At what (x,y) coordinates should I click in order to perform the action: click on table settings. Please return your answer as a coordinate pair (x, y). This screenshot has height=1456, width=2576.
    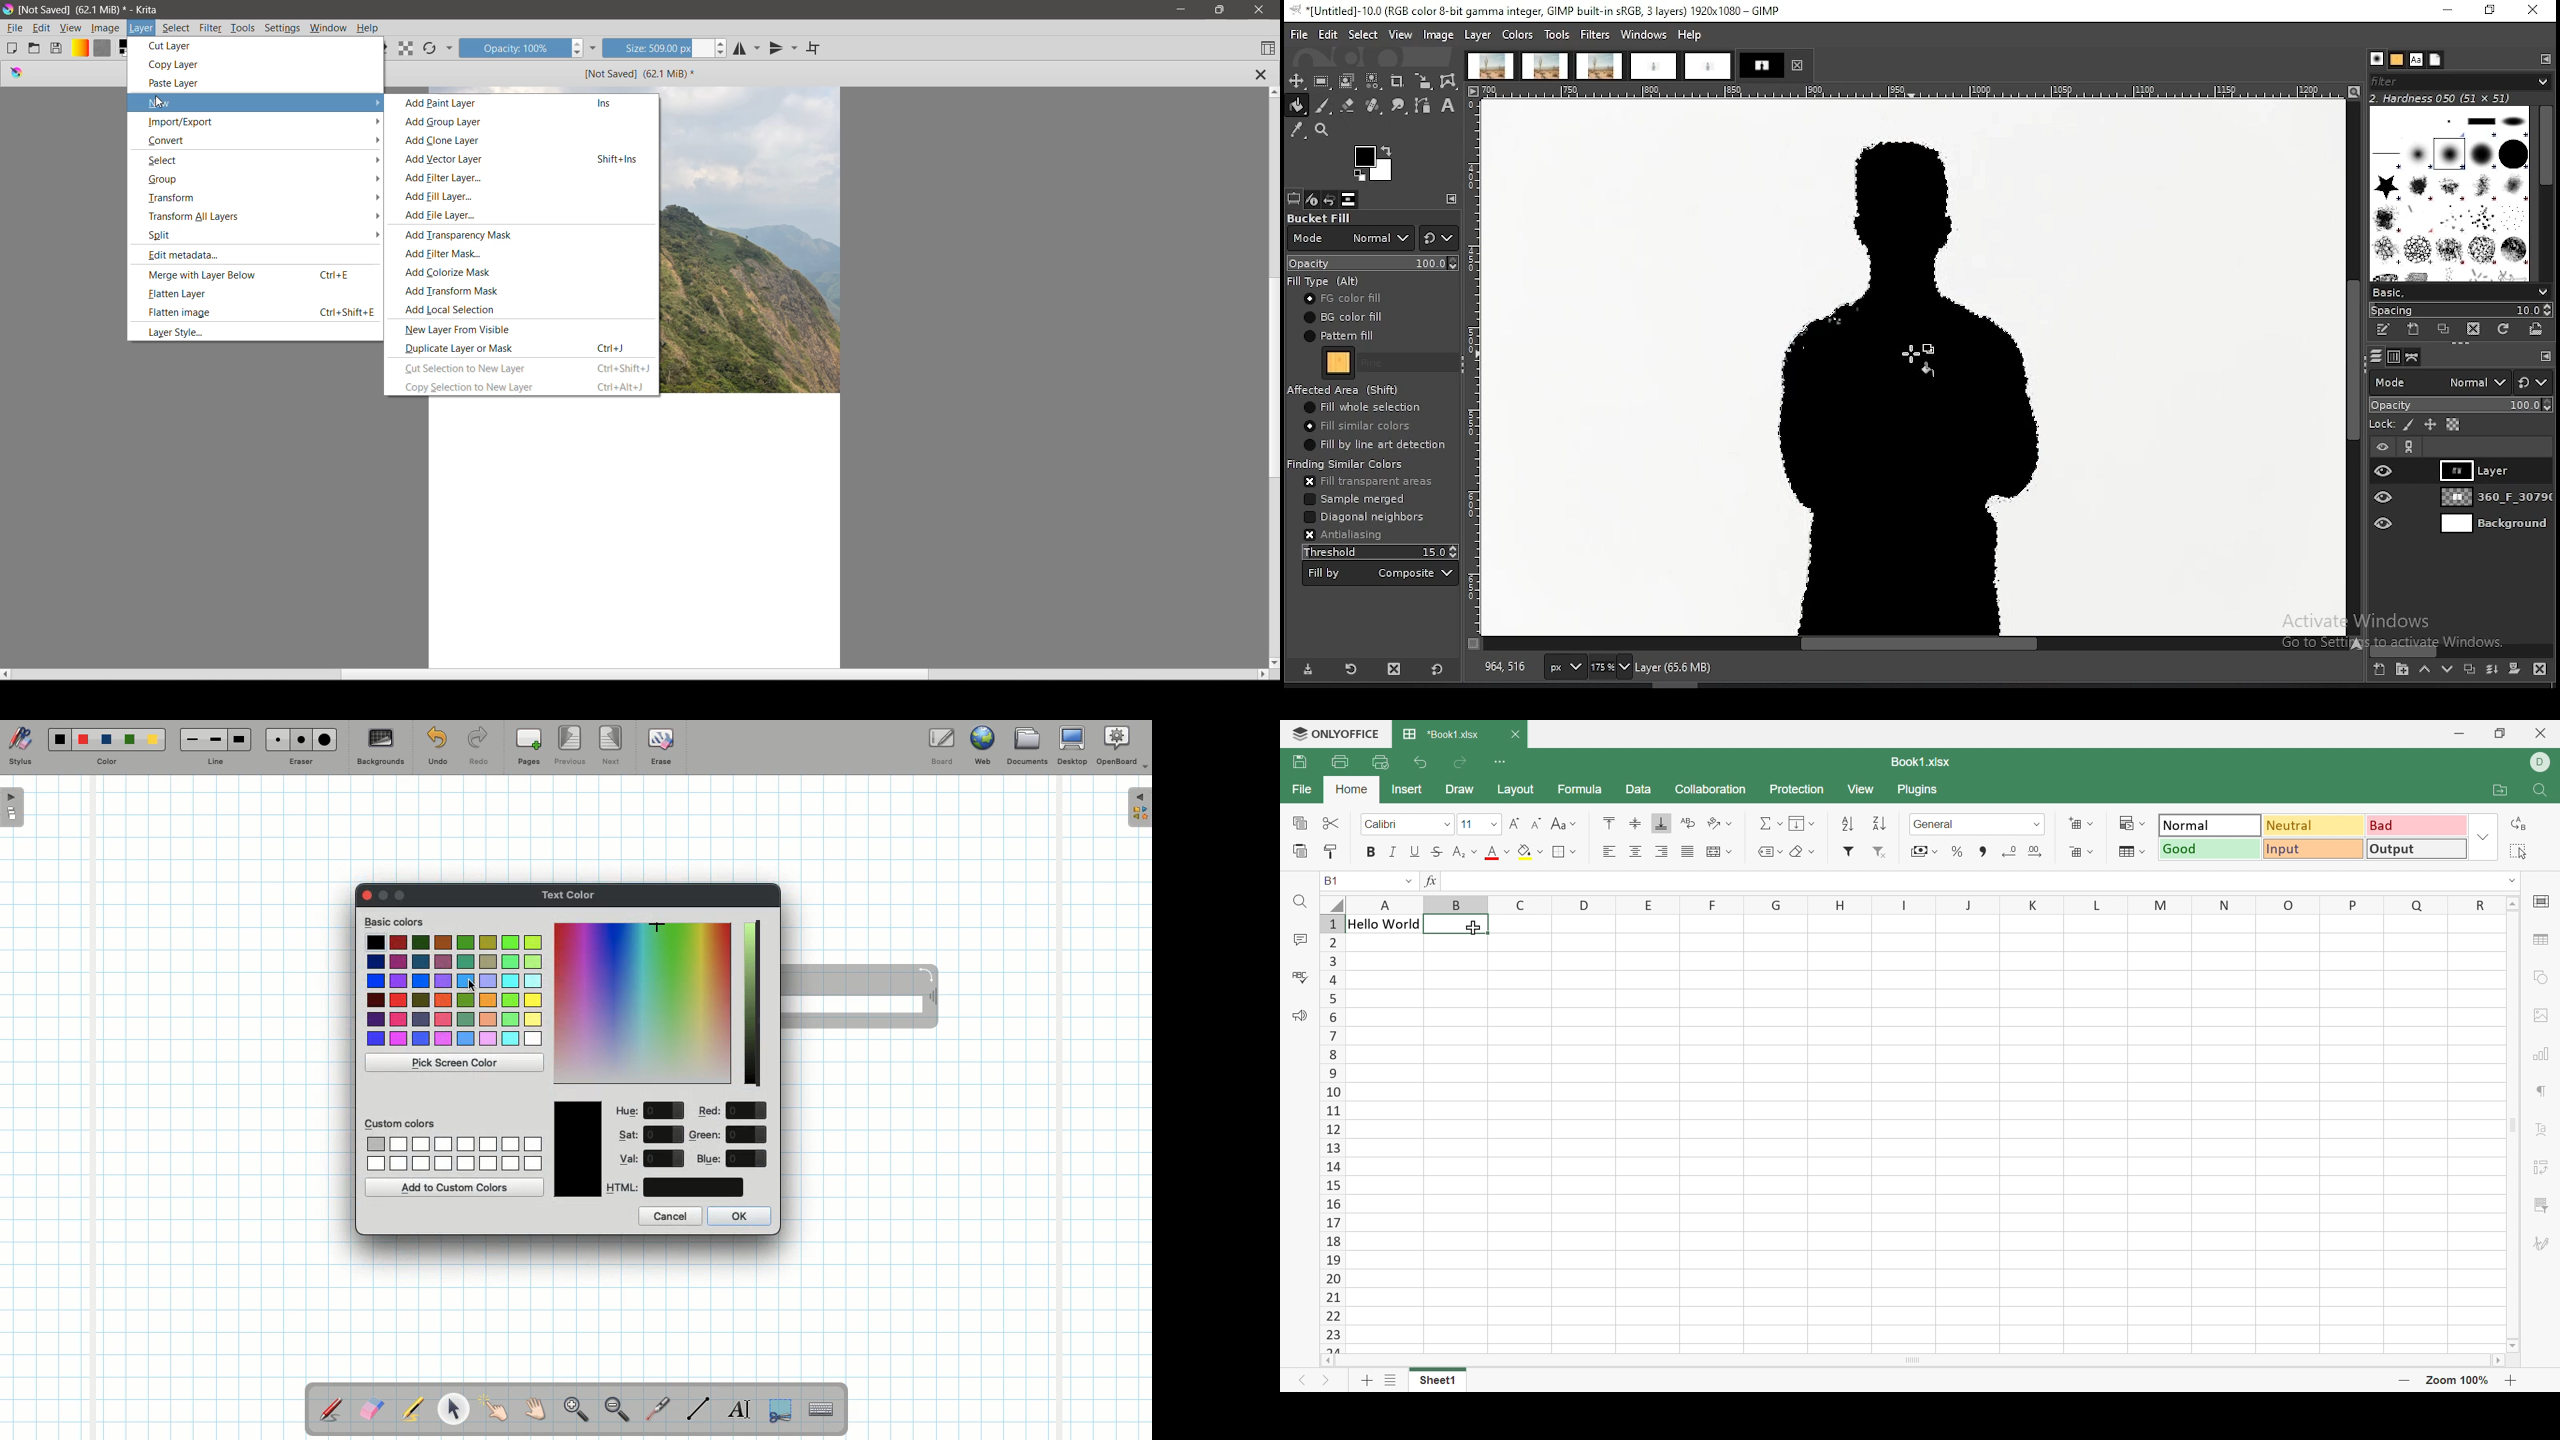
    Looking at the image, I should click on (2540, 940).